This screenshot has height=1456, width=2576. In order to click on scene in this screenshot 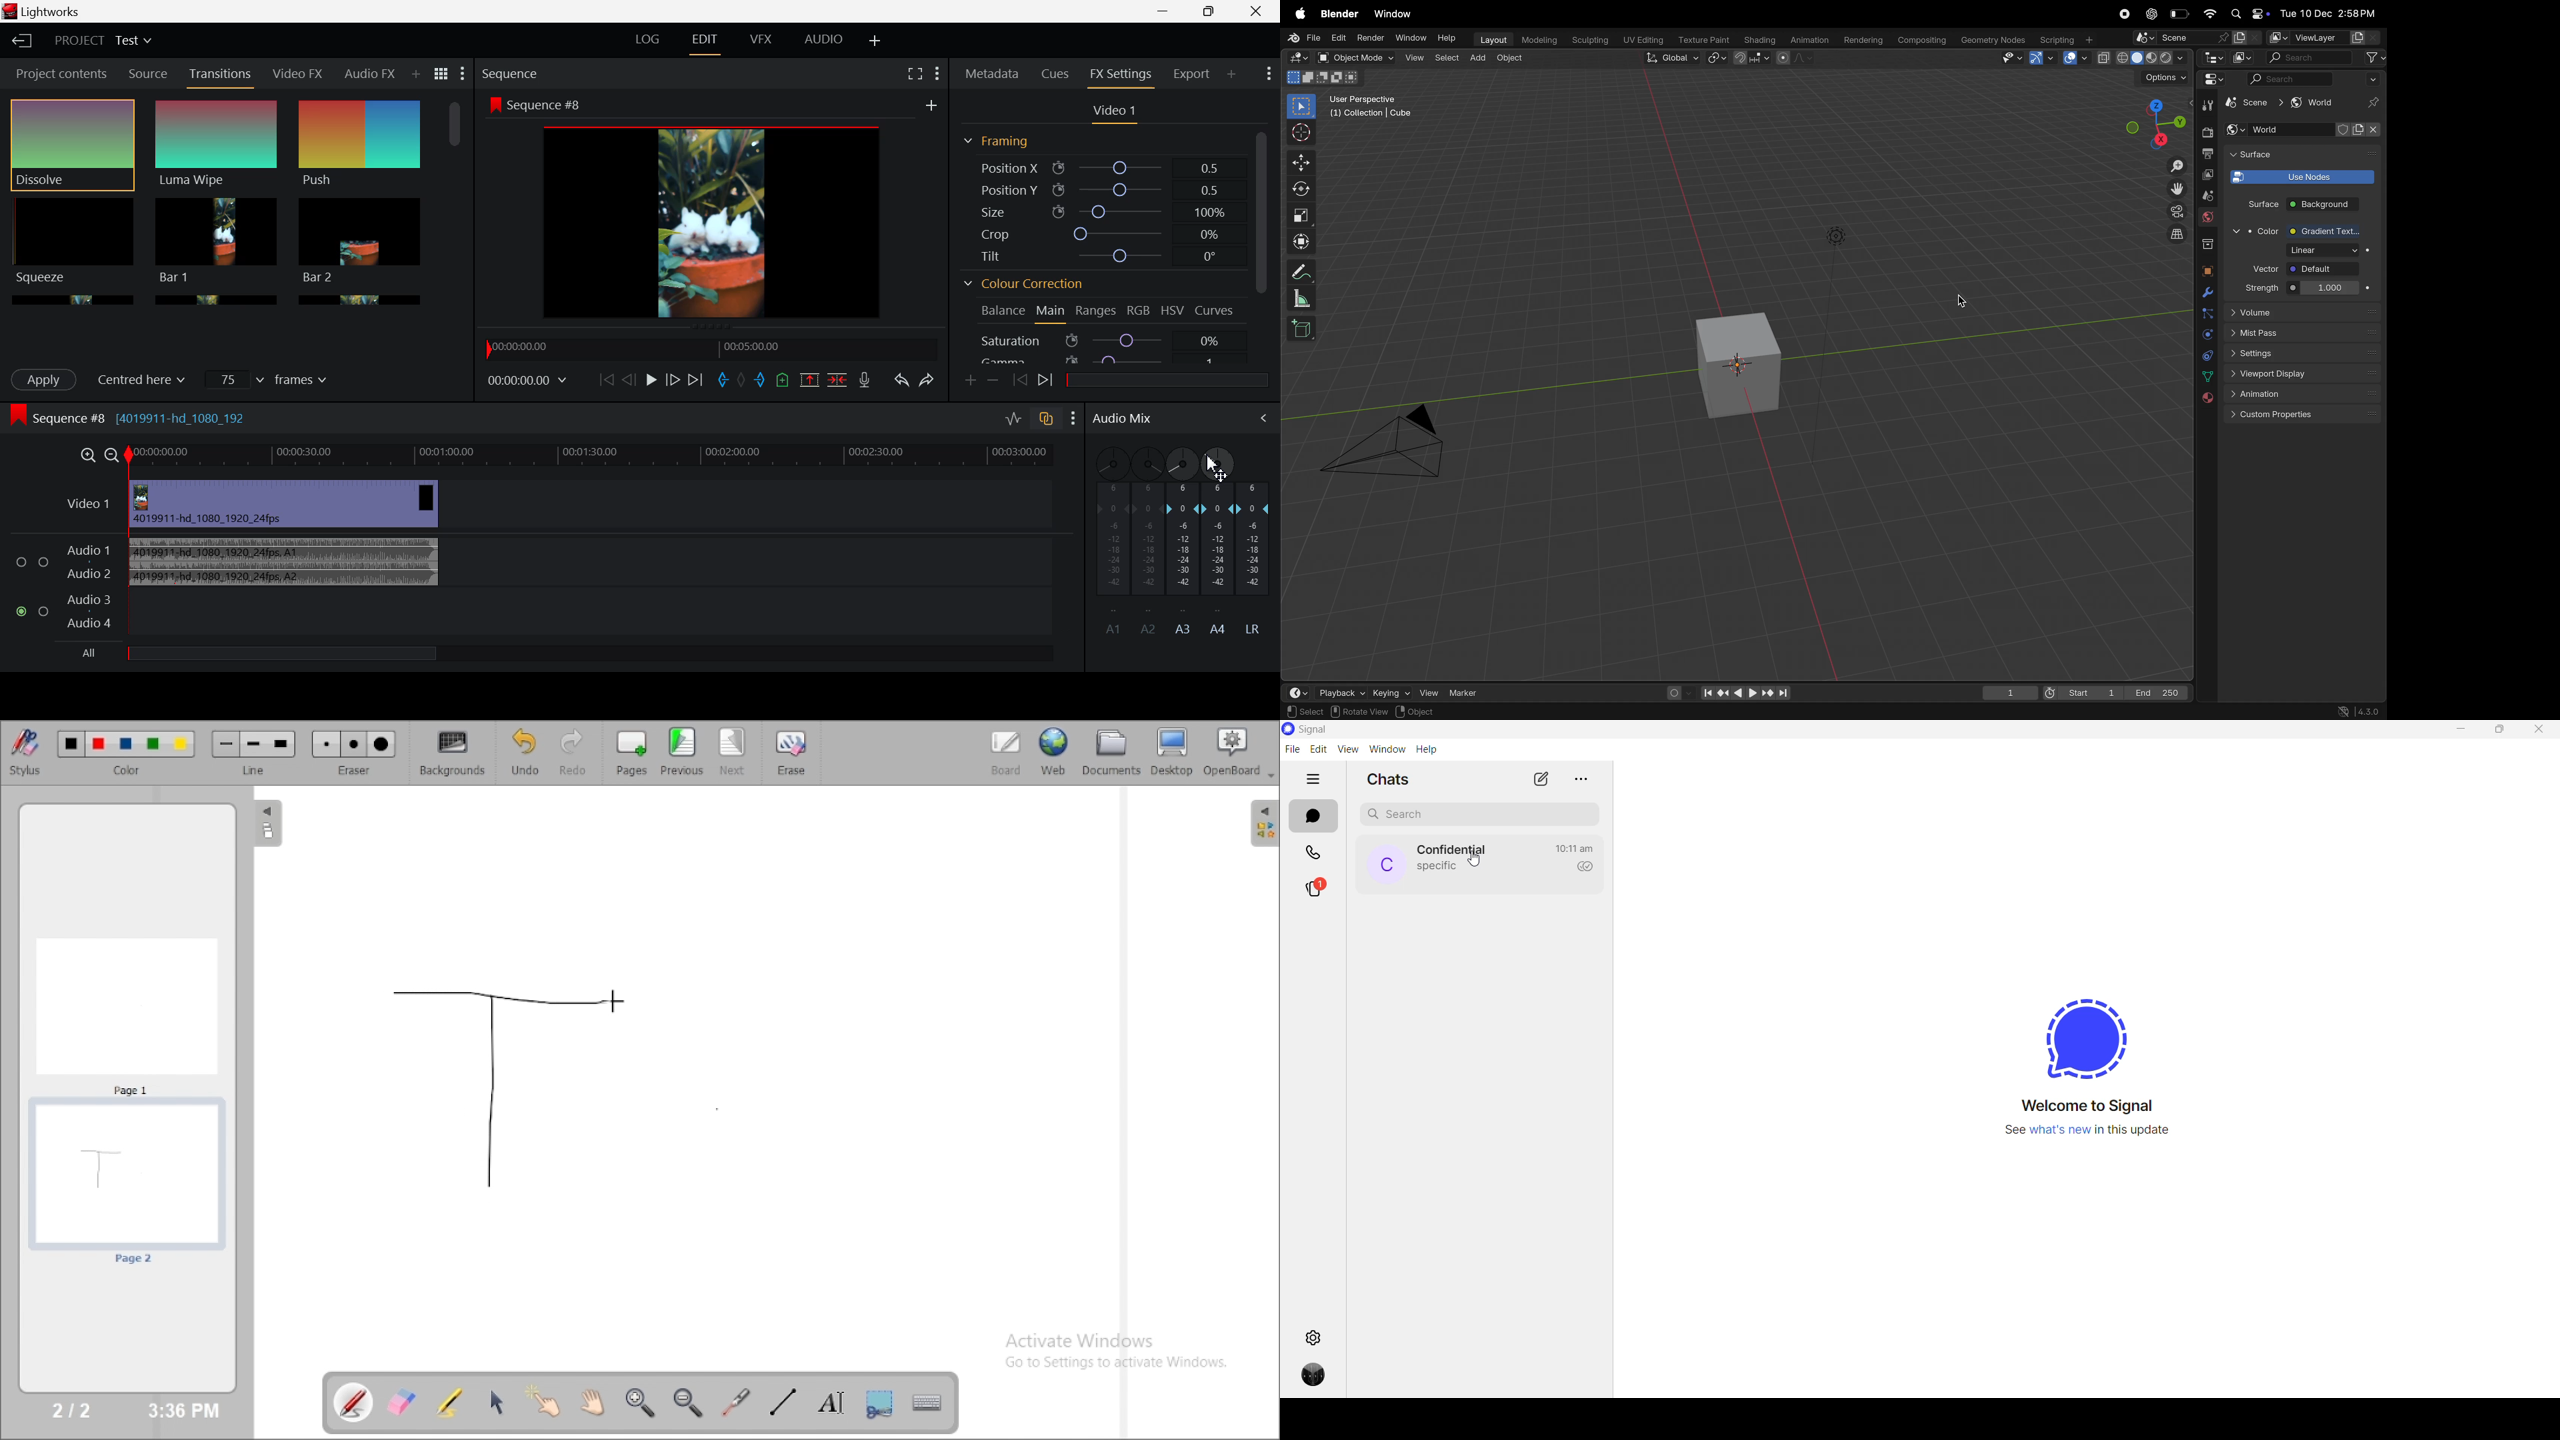, I will do `click(2196, 38)`.